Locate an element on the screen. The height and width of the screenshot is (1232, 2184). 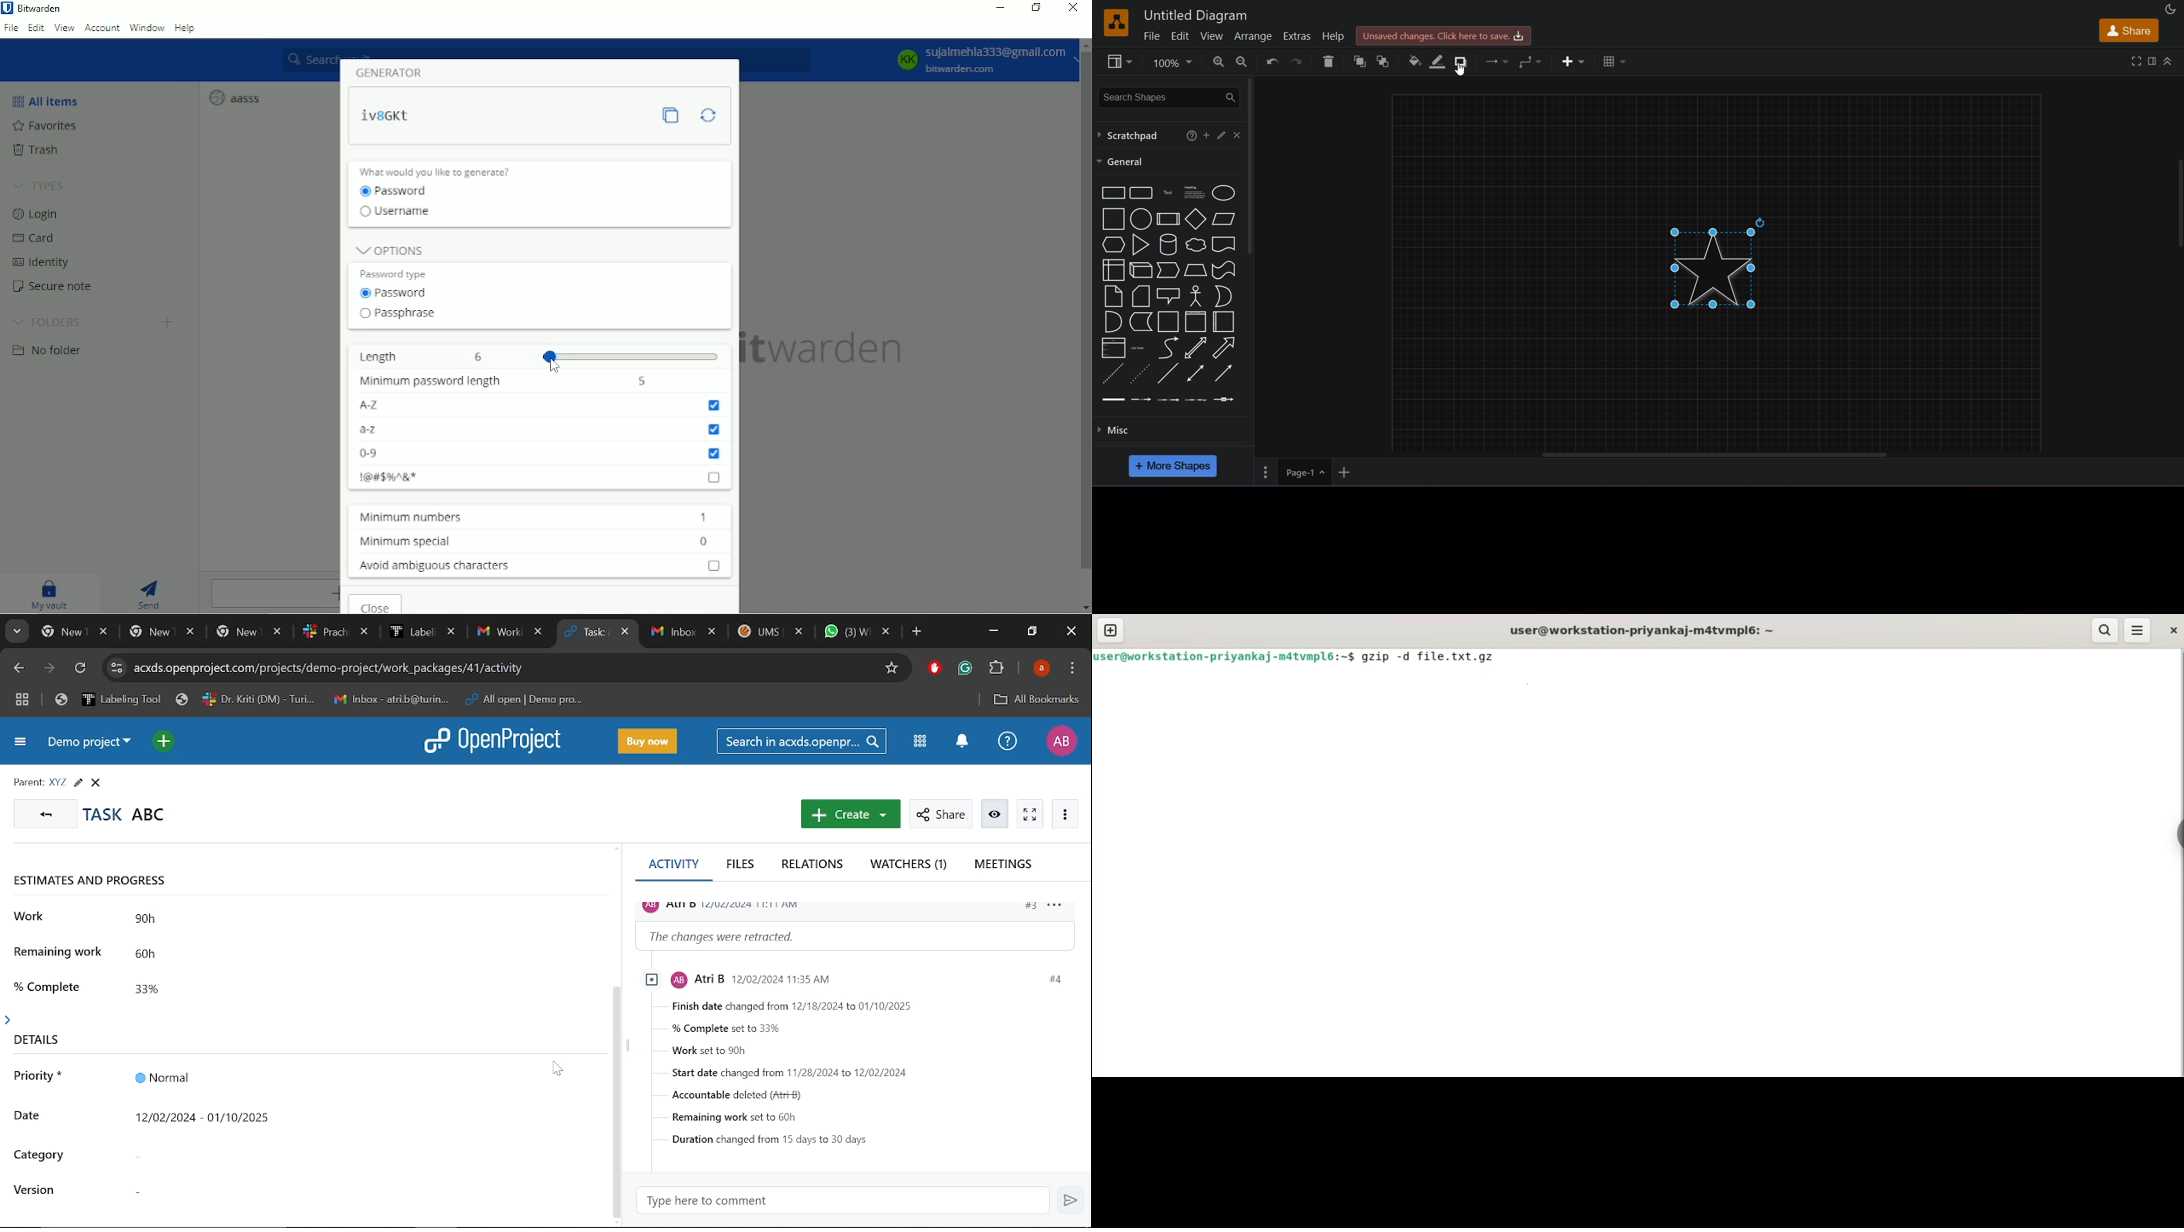
Search in acxds.openproject is located at coordinates (802, 741).